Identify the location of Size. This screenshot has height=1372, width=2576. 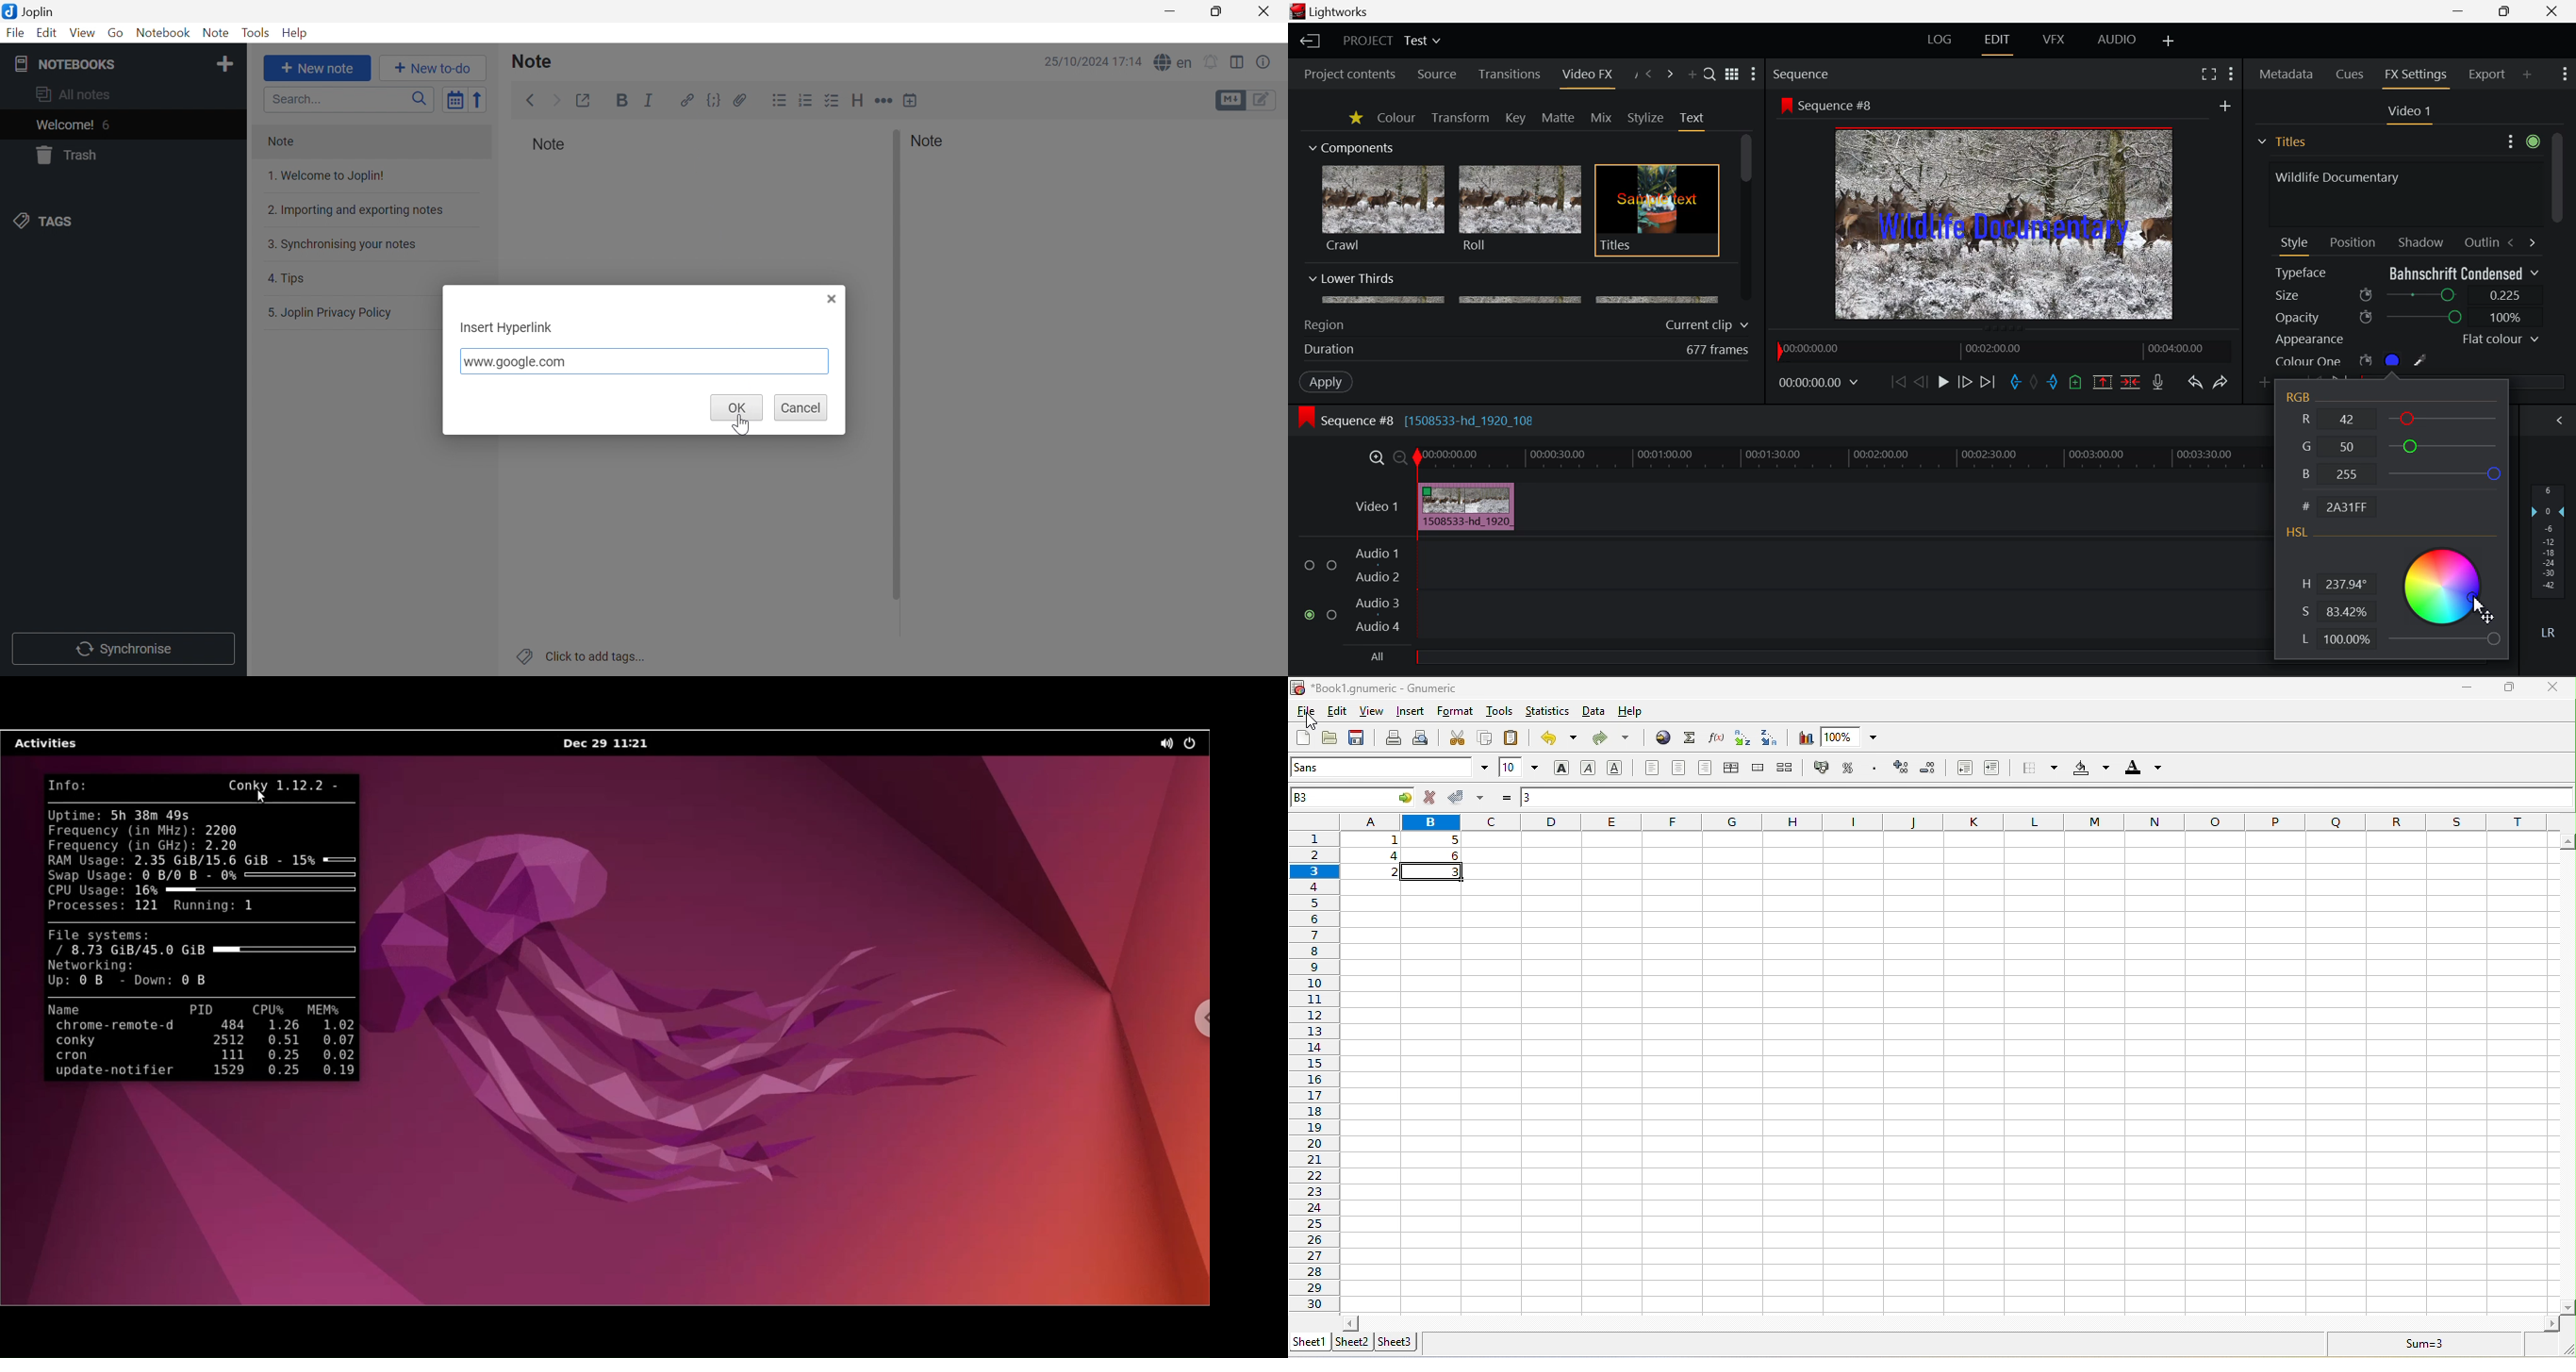
(2408, 294).